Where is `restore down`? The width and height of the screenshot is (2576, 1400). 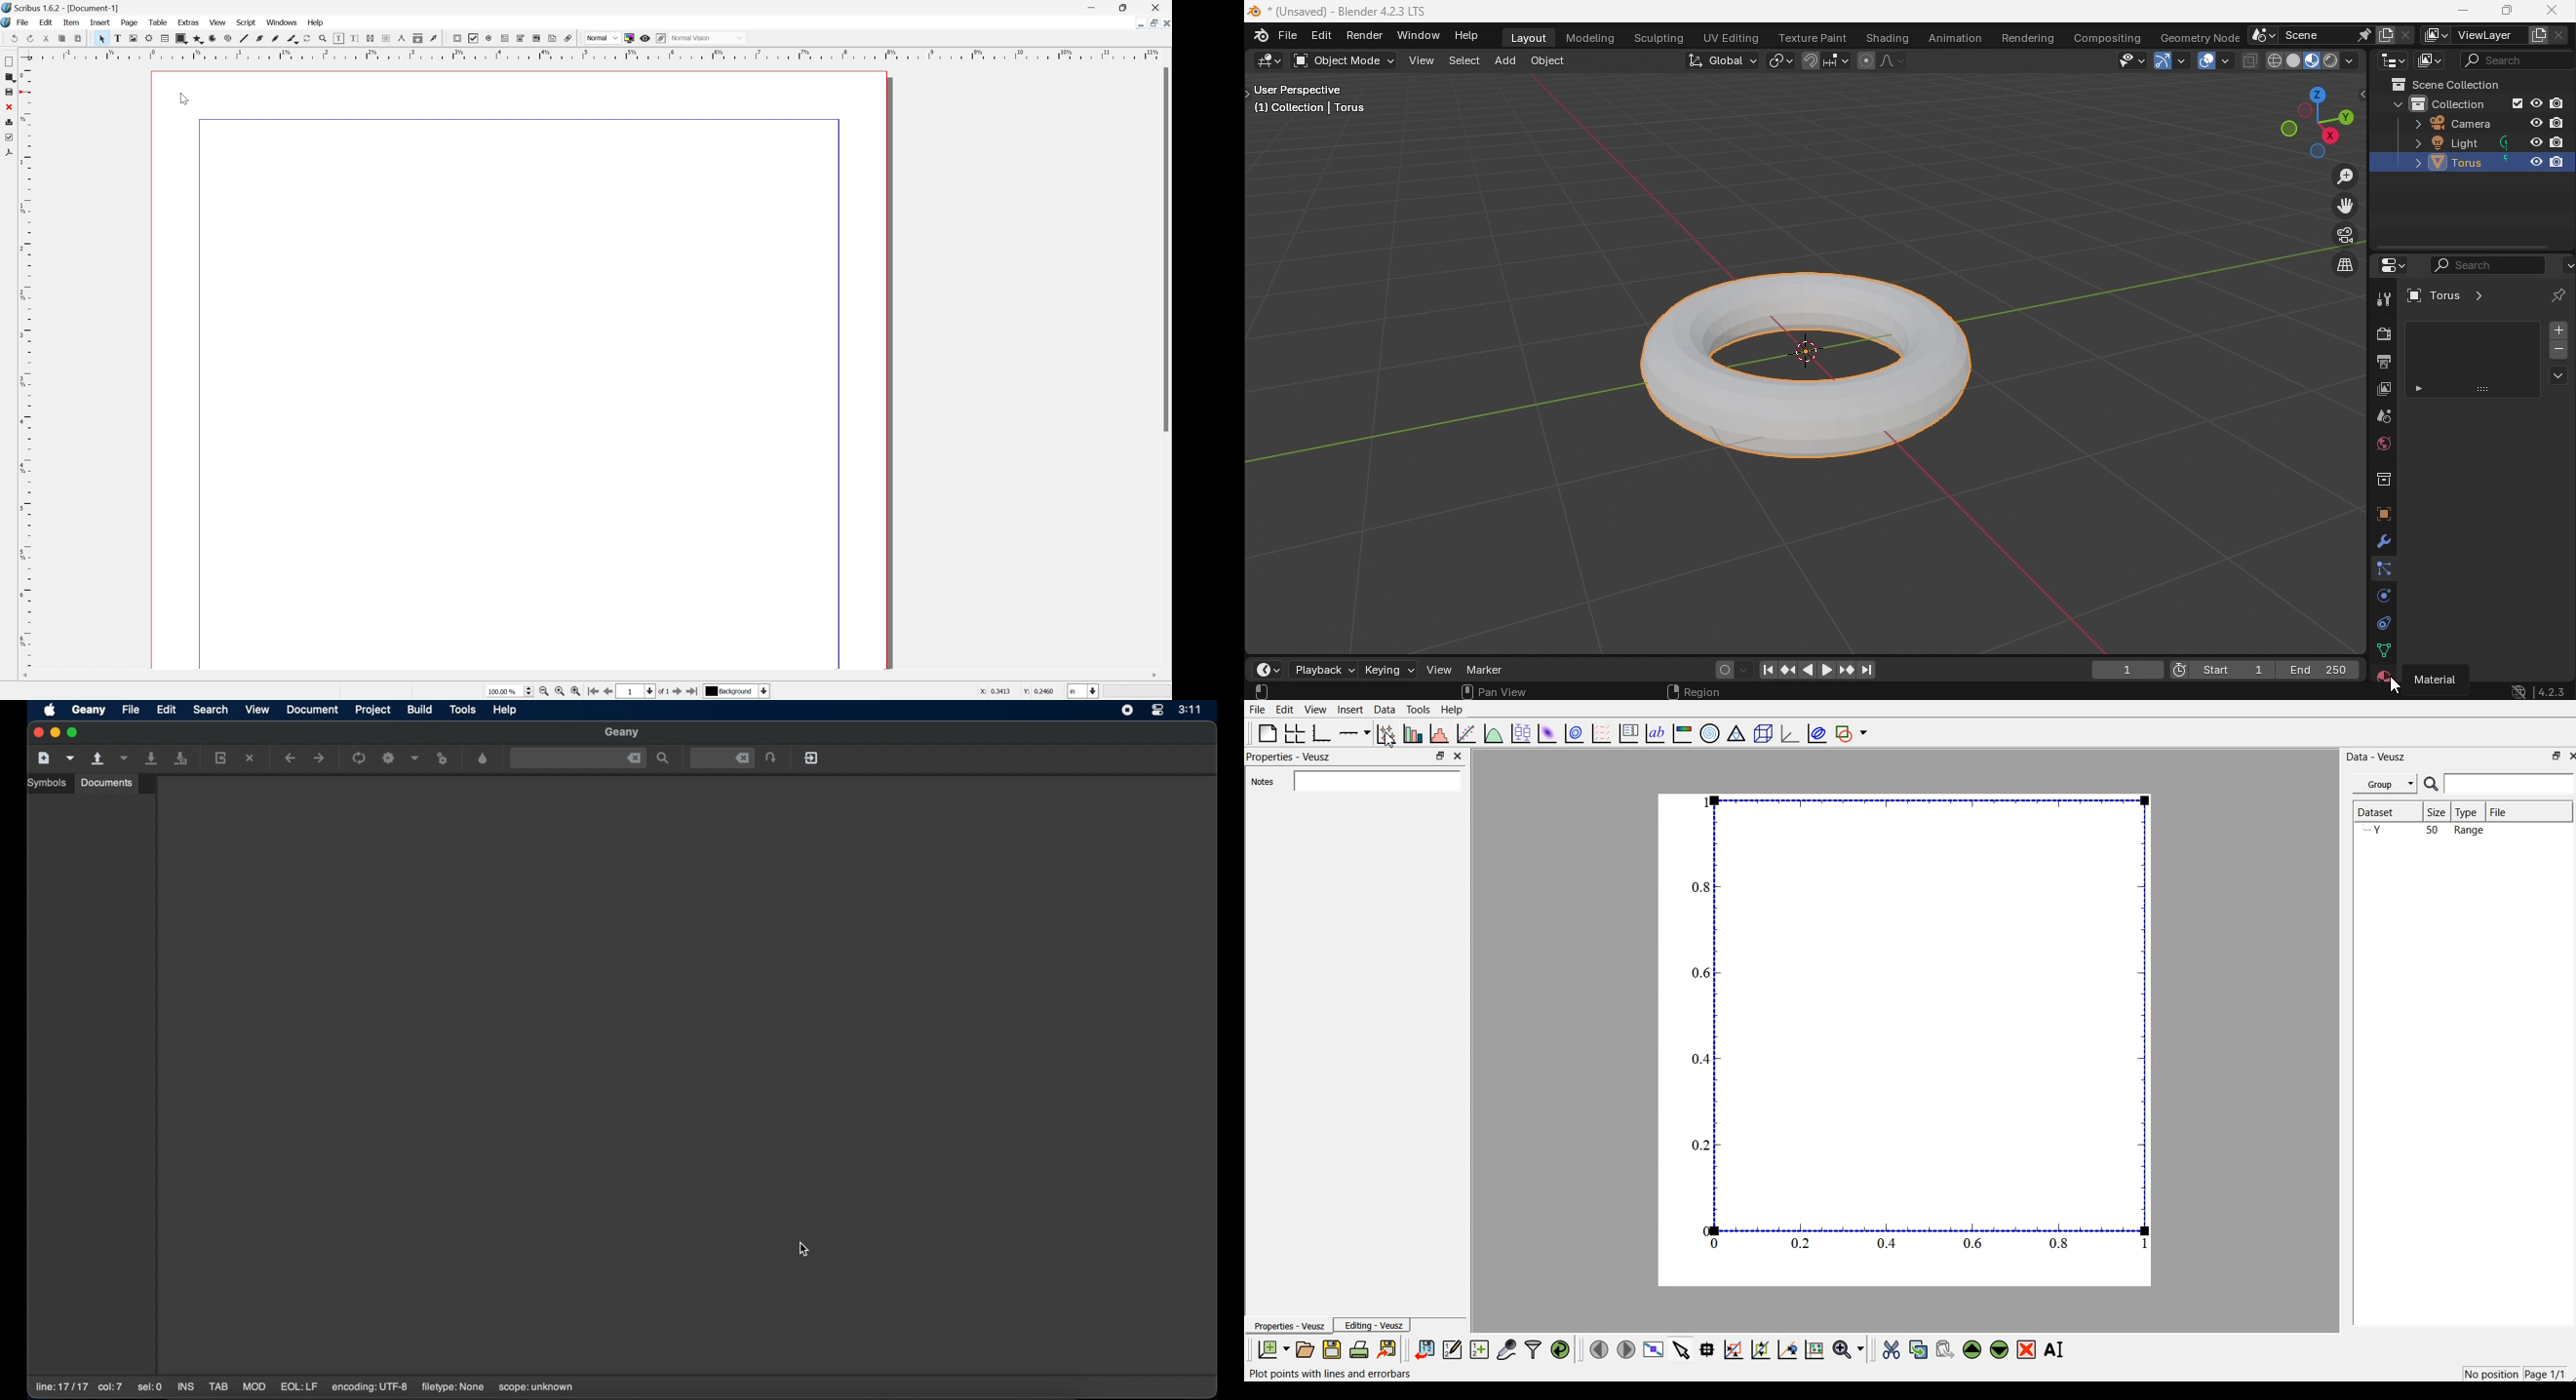
restore down is located at coordinates (1125, 7).